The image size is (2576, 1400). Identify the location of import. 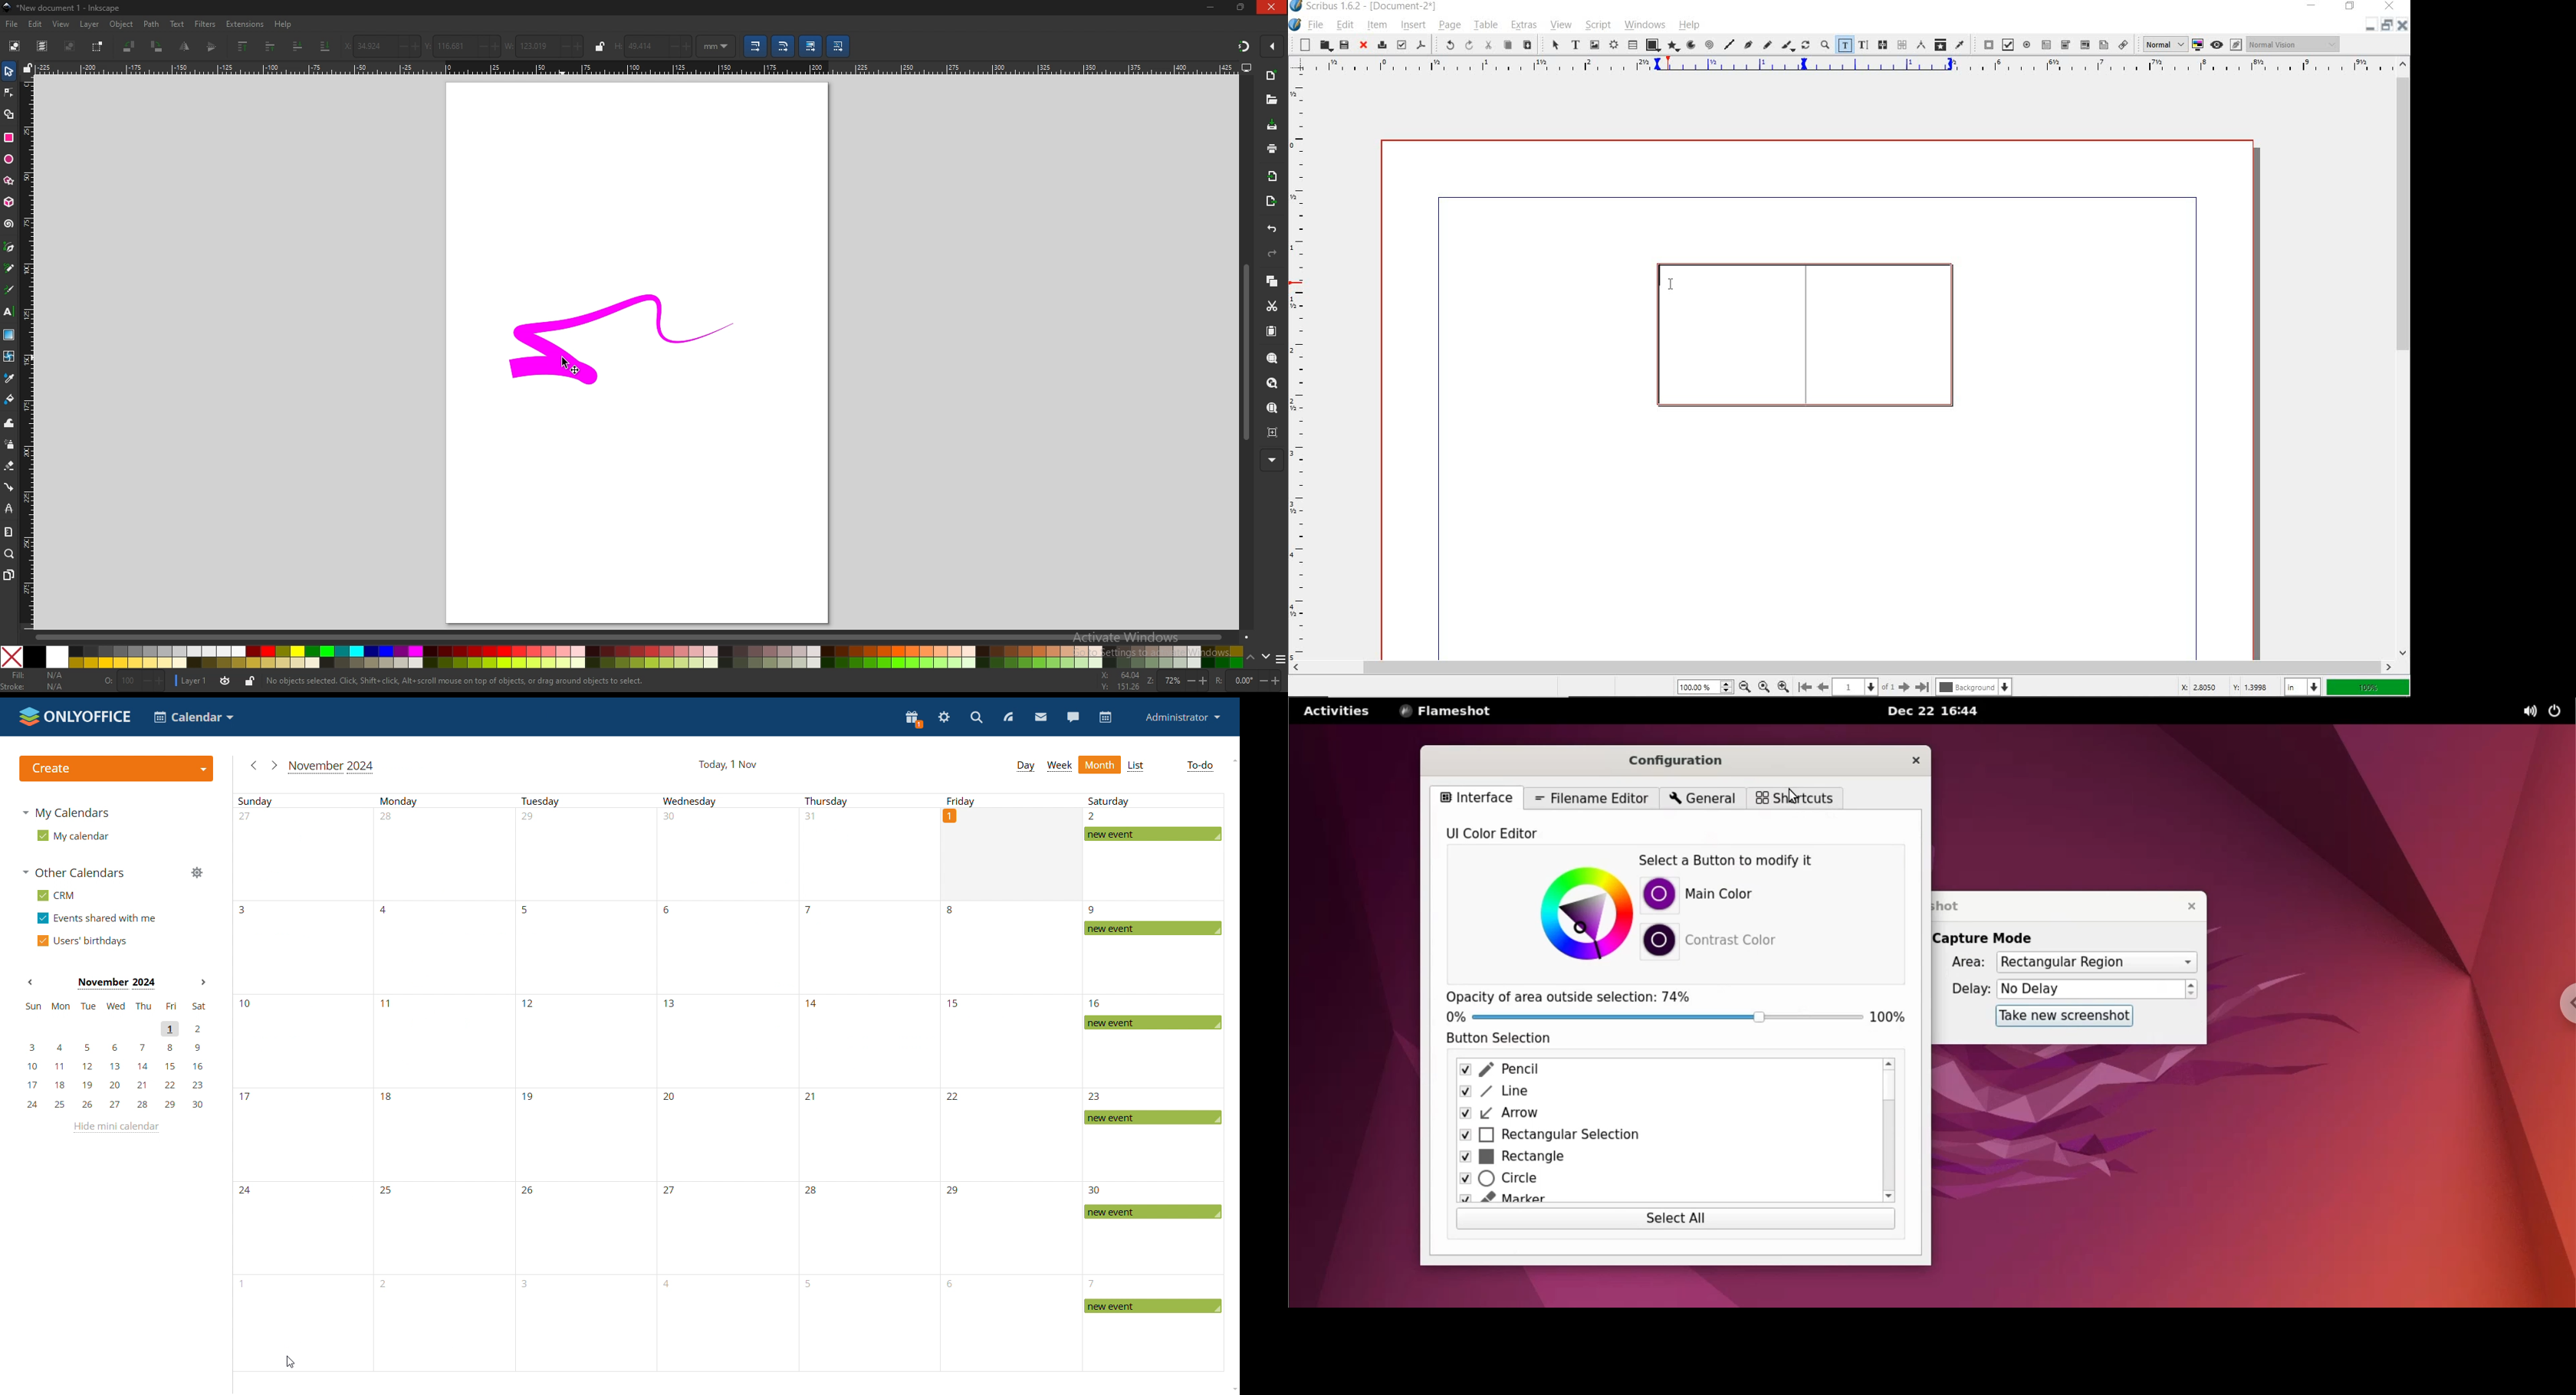
(1273, 177).